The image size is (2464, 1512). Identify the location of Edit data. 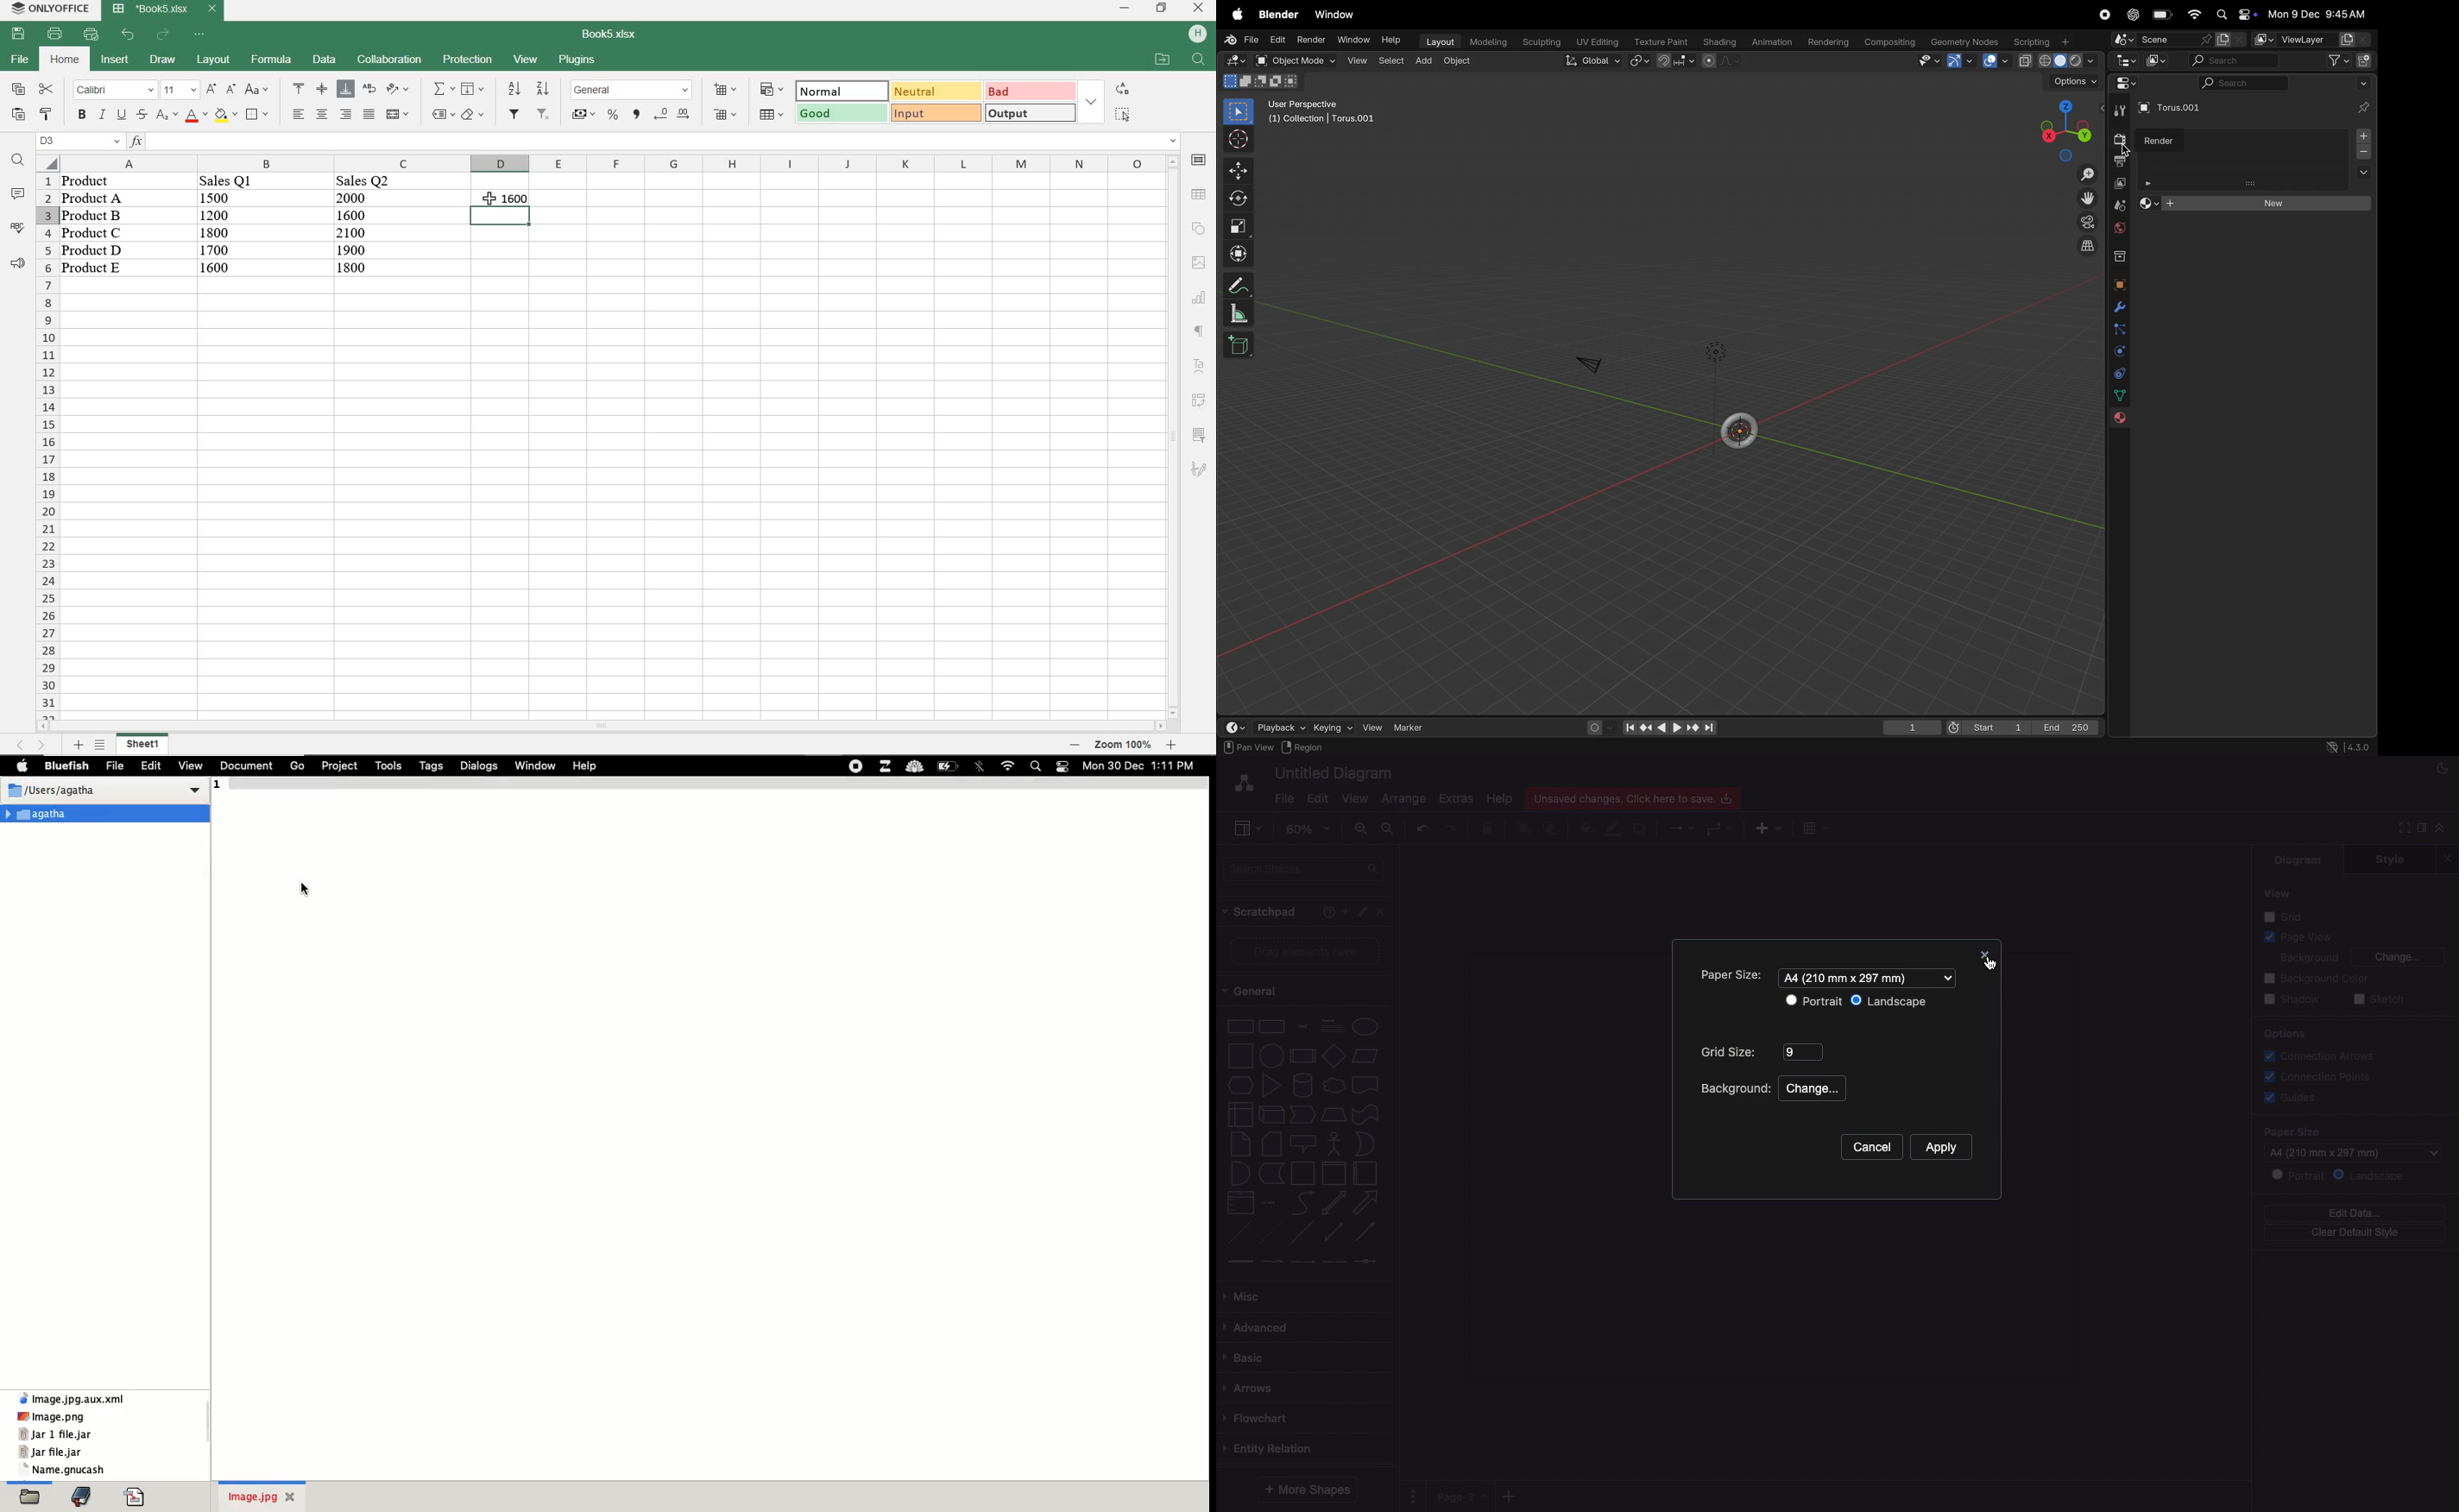
(2354, 1213).